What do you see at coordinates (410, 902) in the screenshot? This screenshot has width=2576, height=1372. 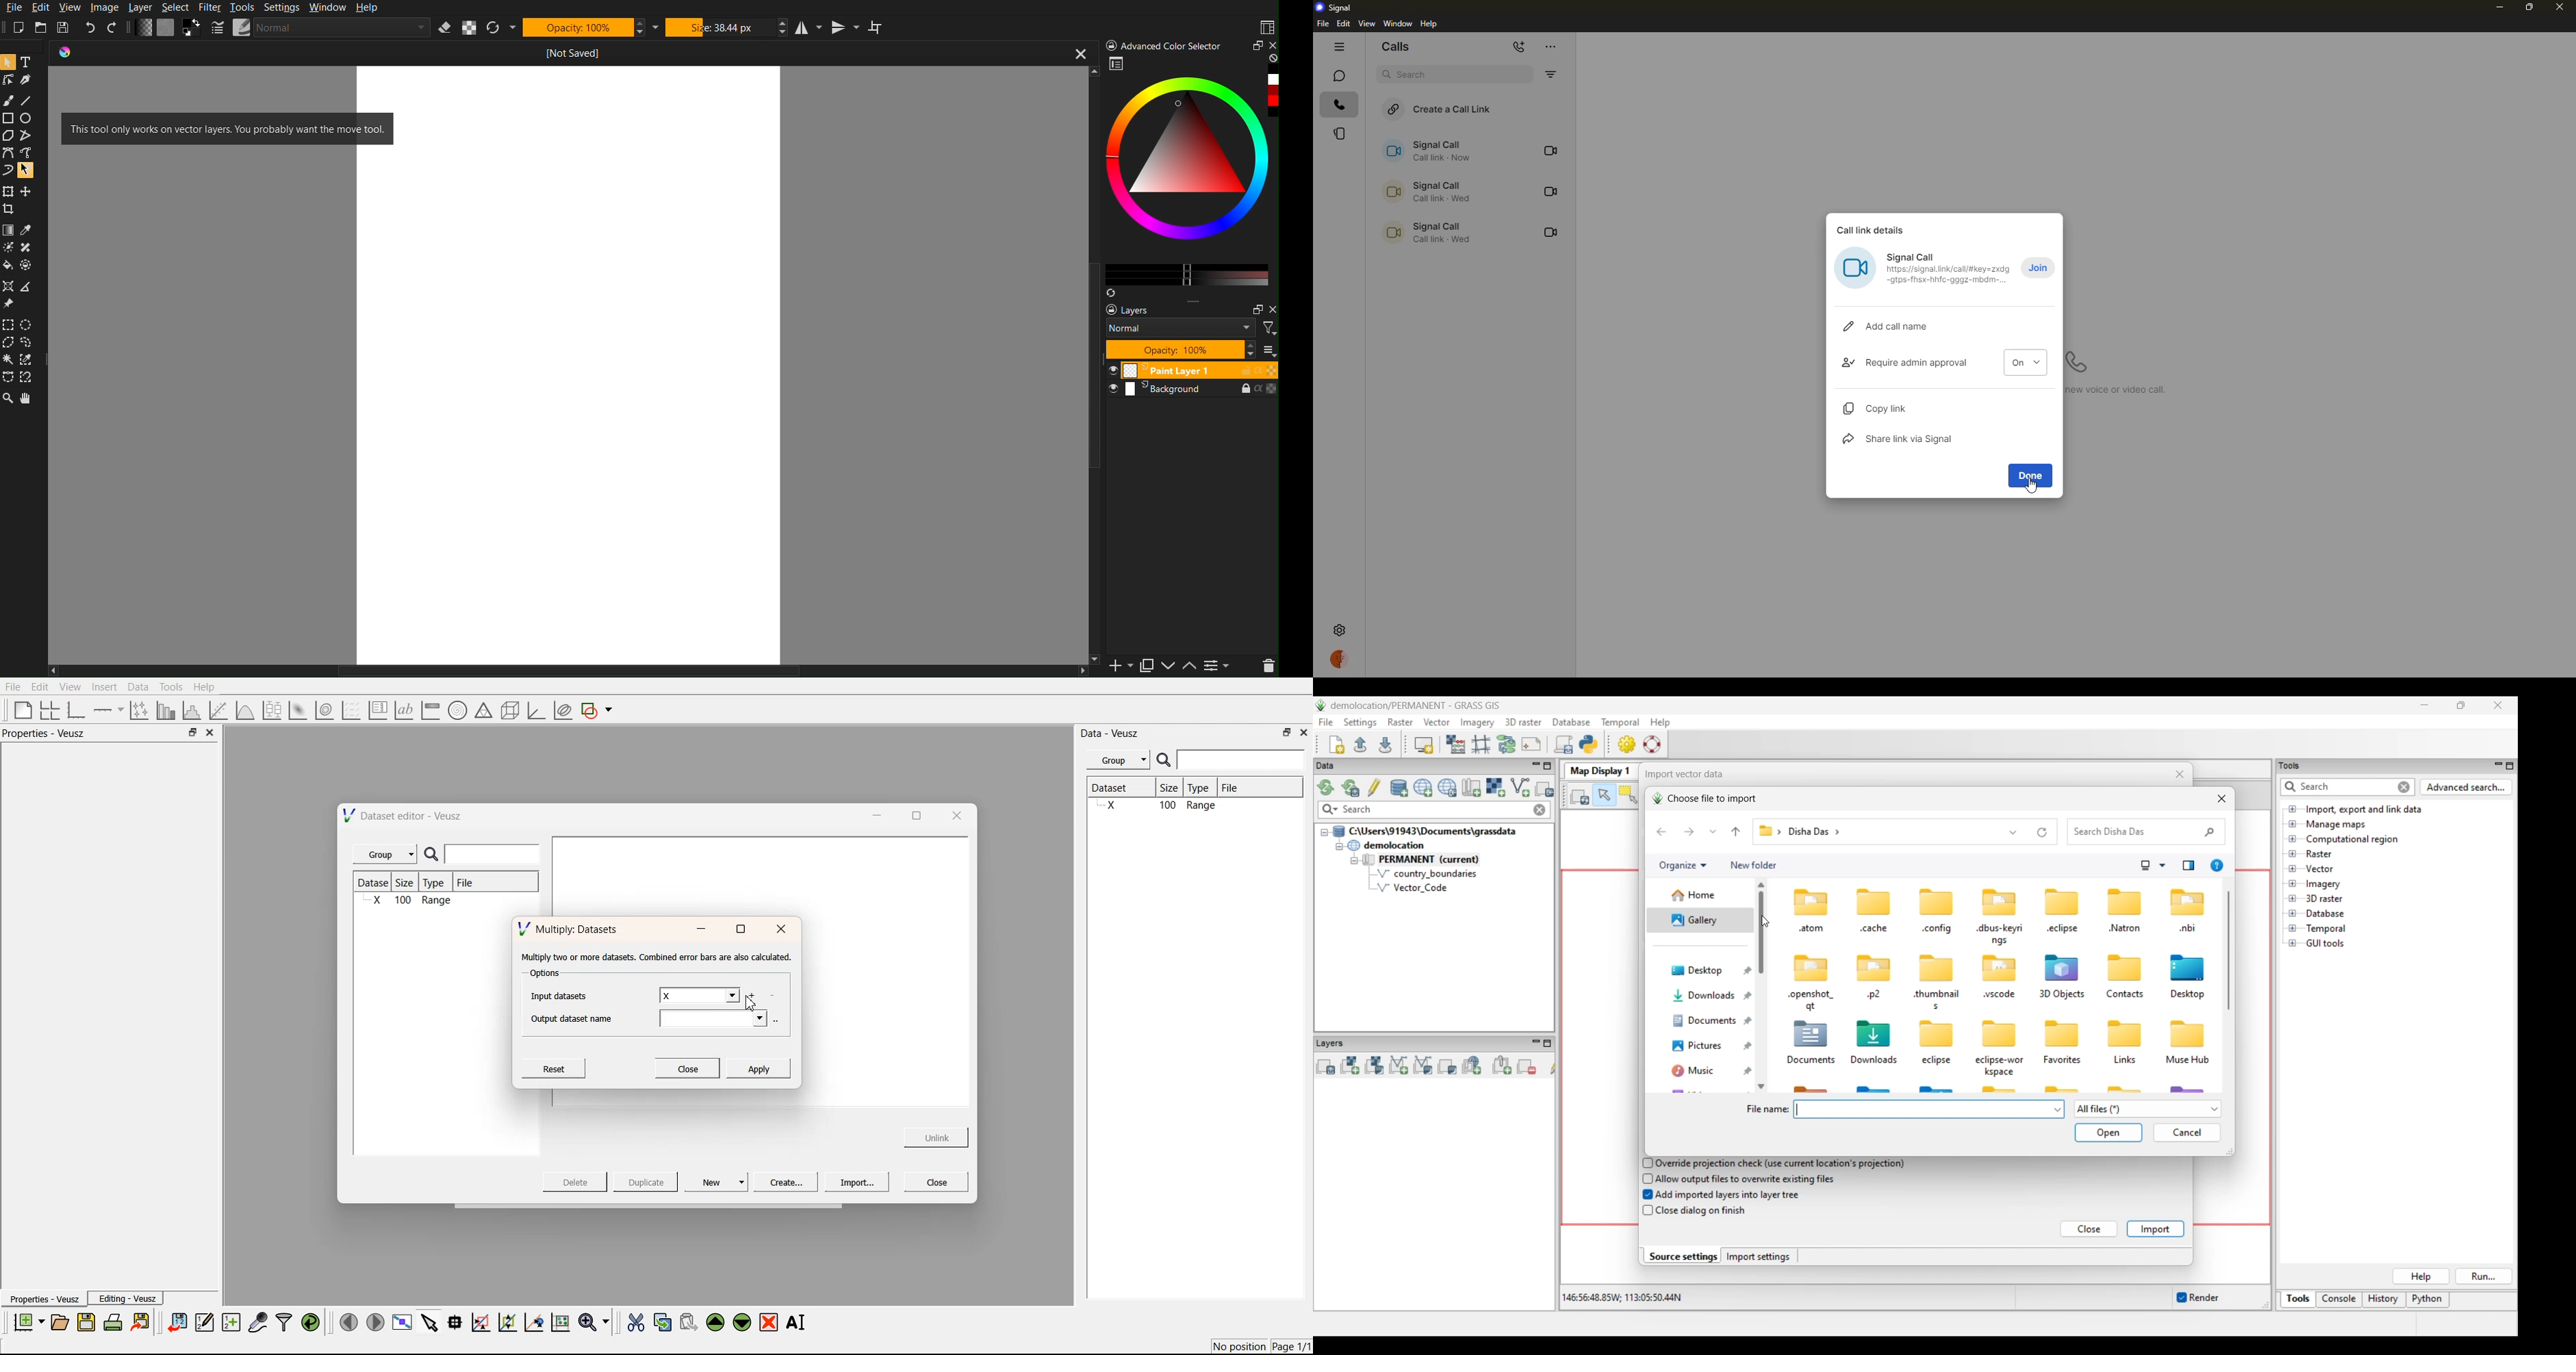 I see `X 100 Range` at bounding box center [410, 902].